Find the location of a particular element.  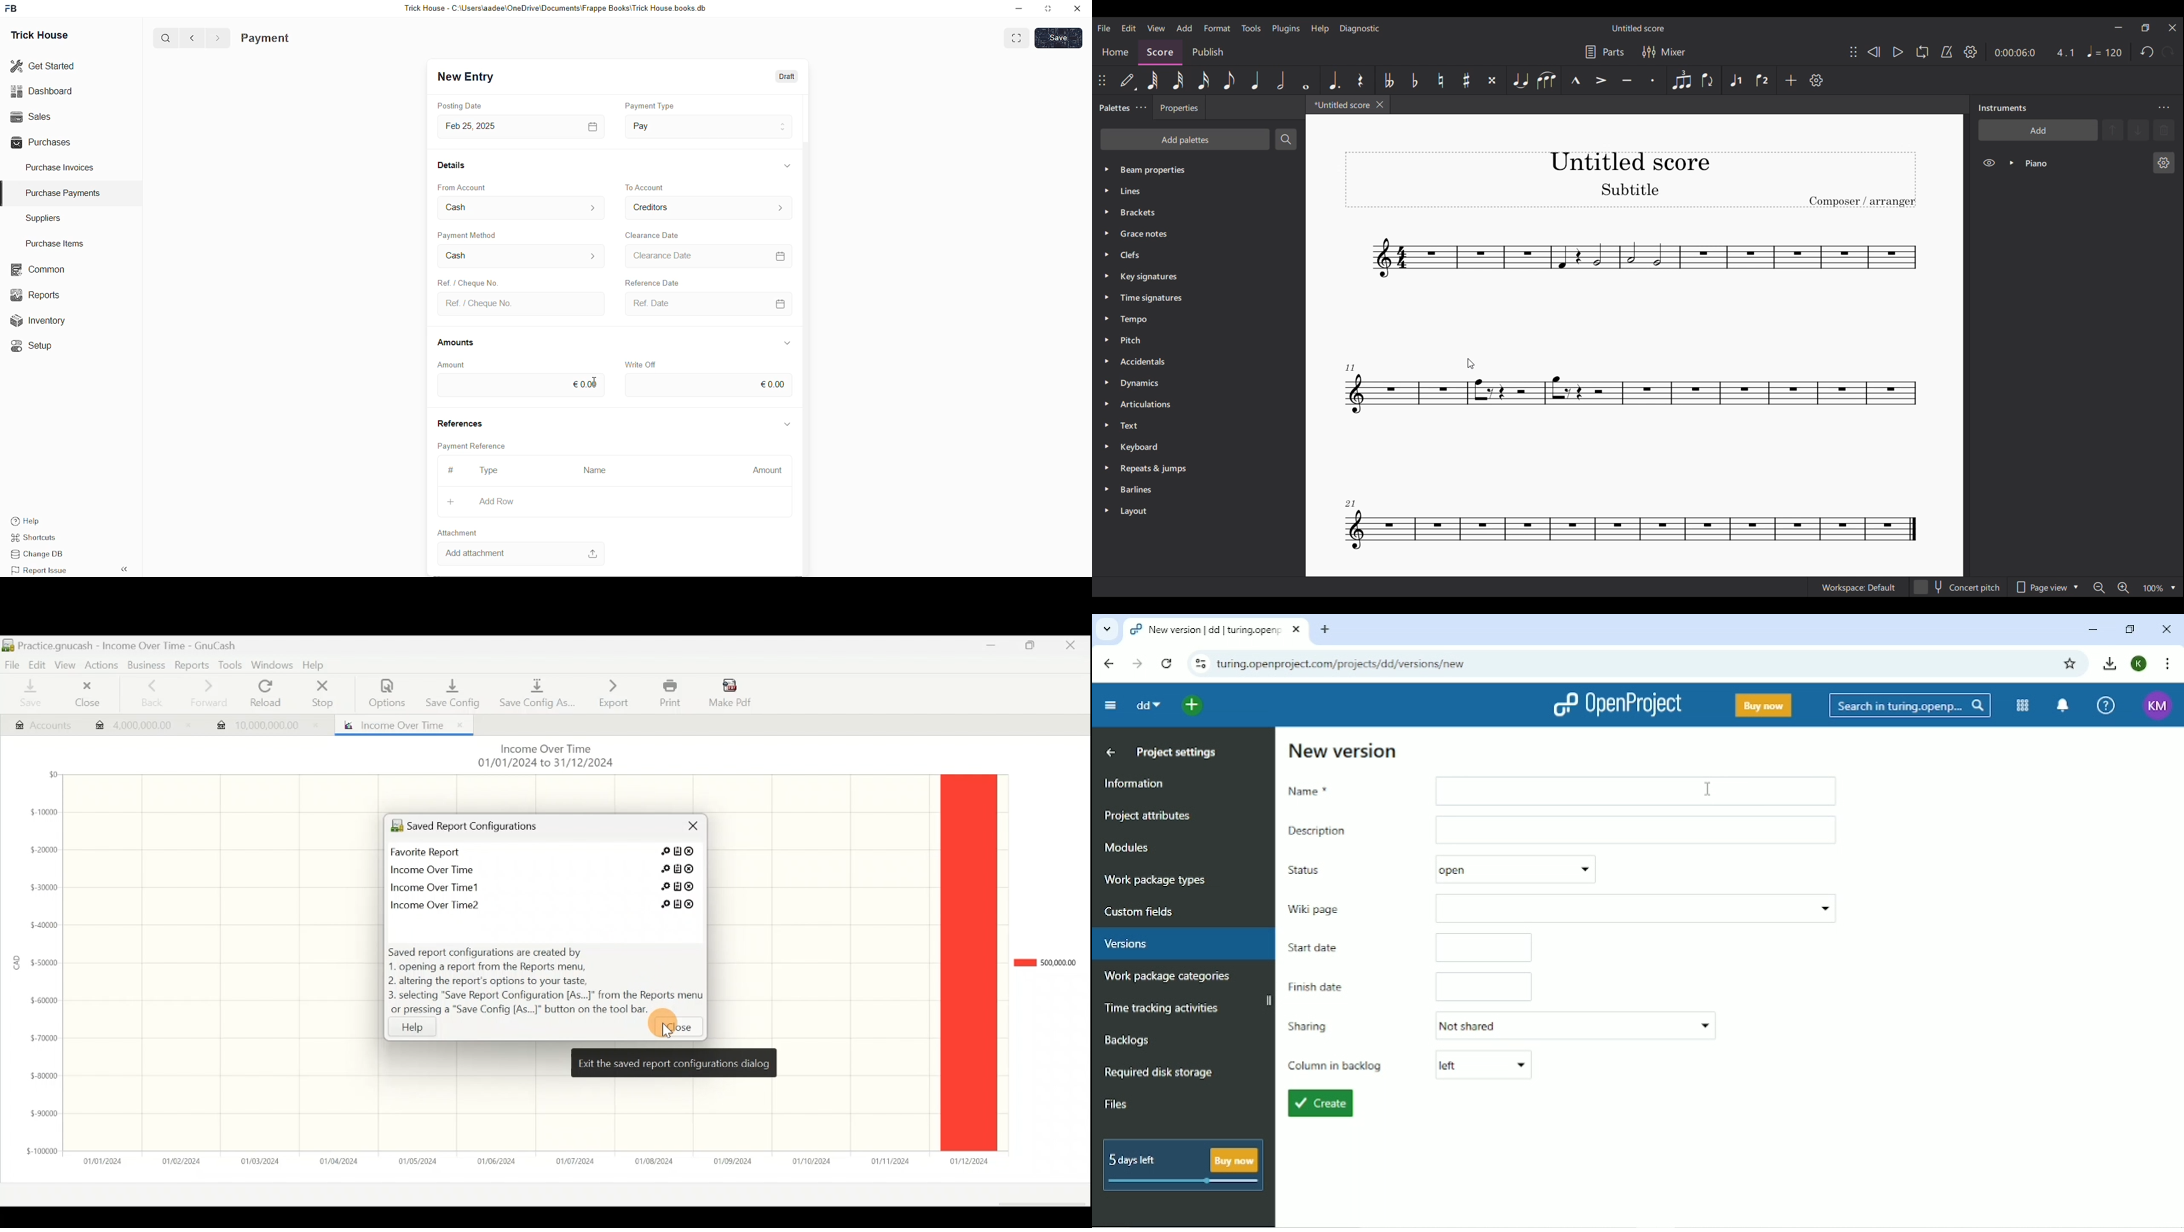

Purchase Invoices is located at coordinates (61, 167).